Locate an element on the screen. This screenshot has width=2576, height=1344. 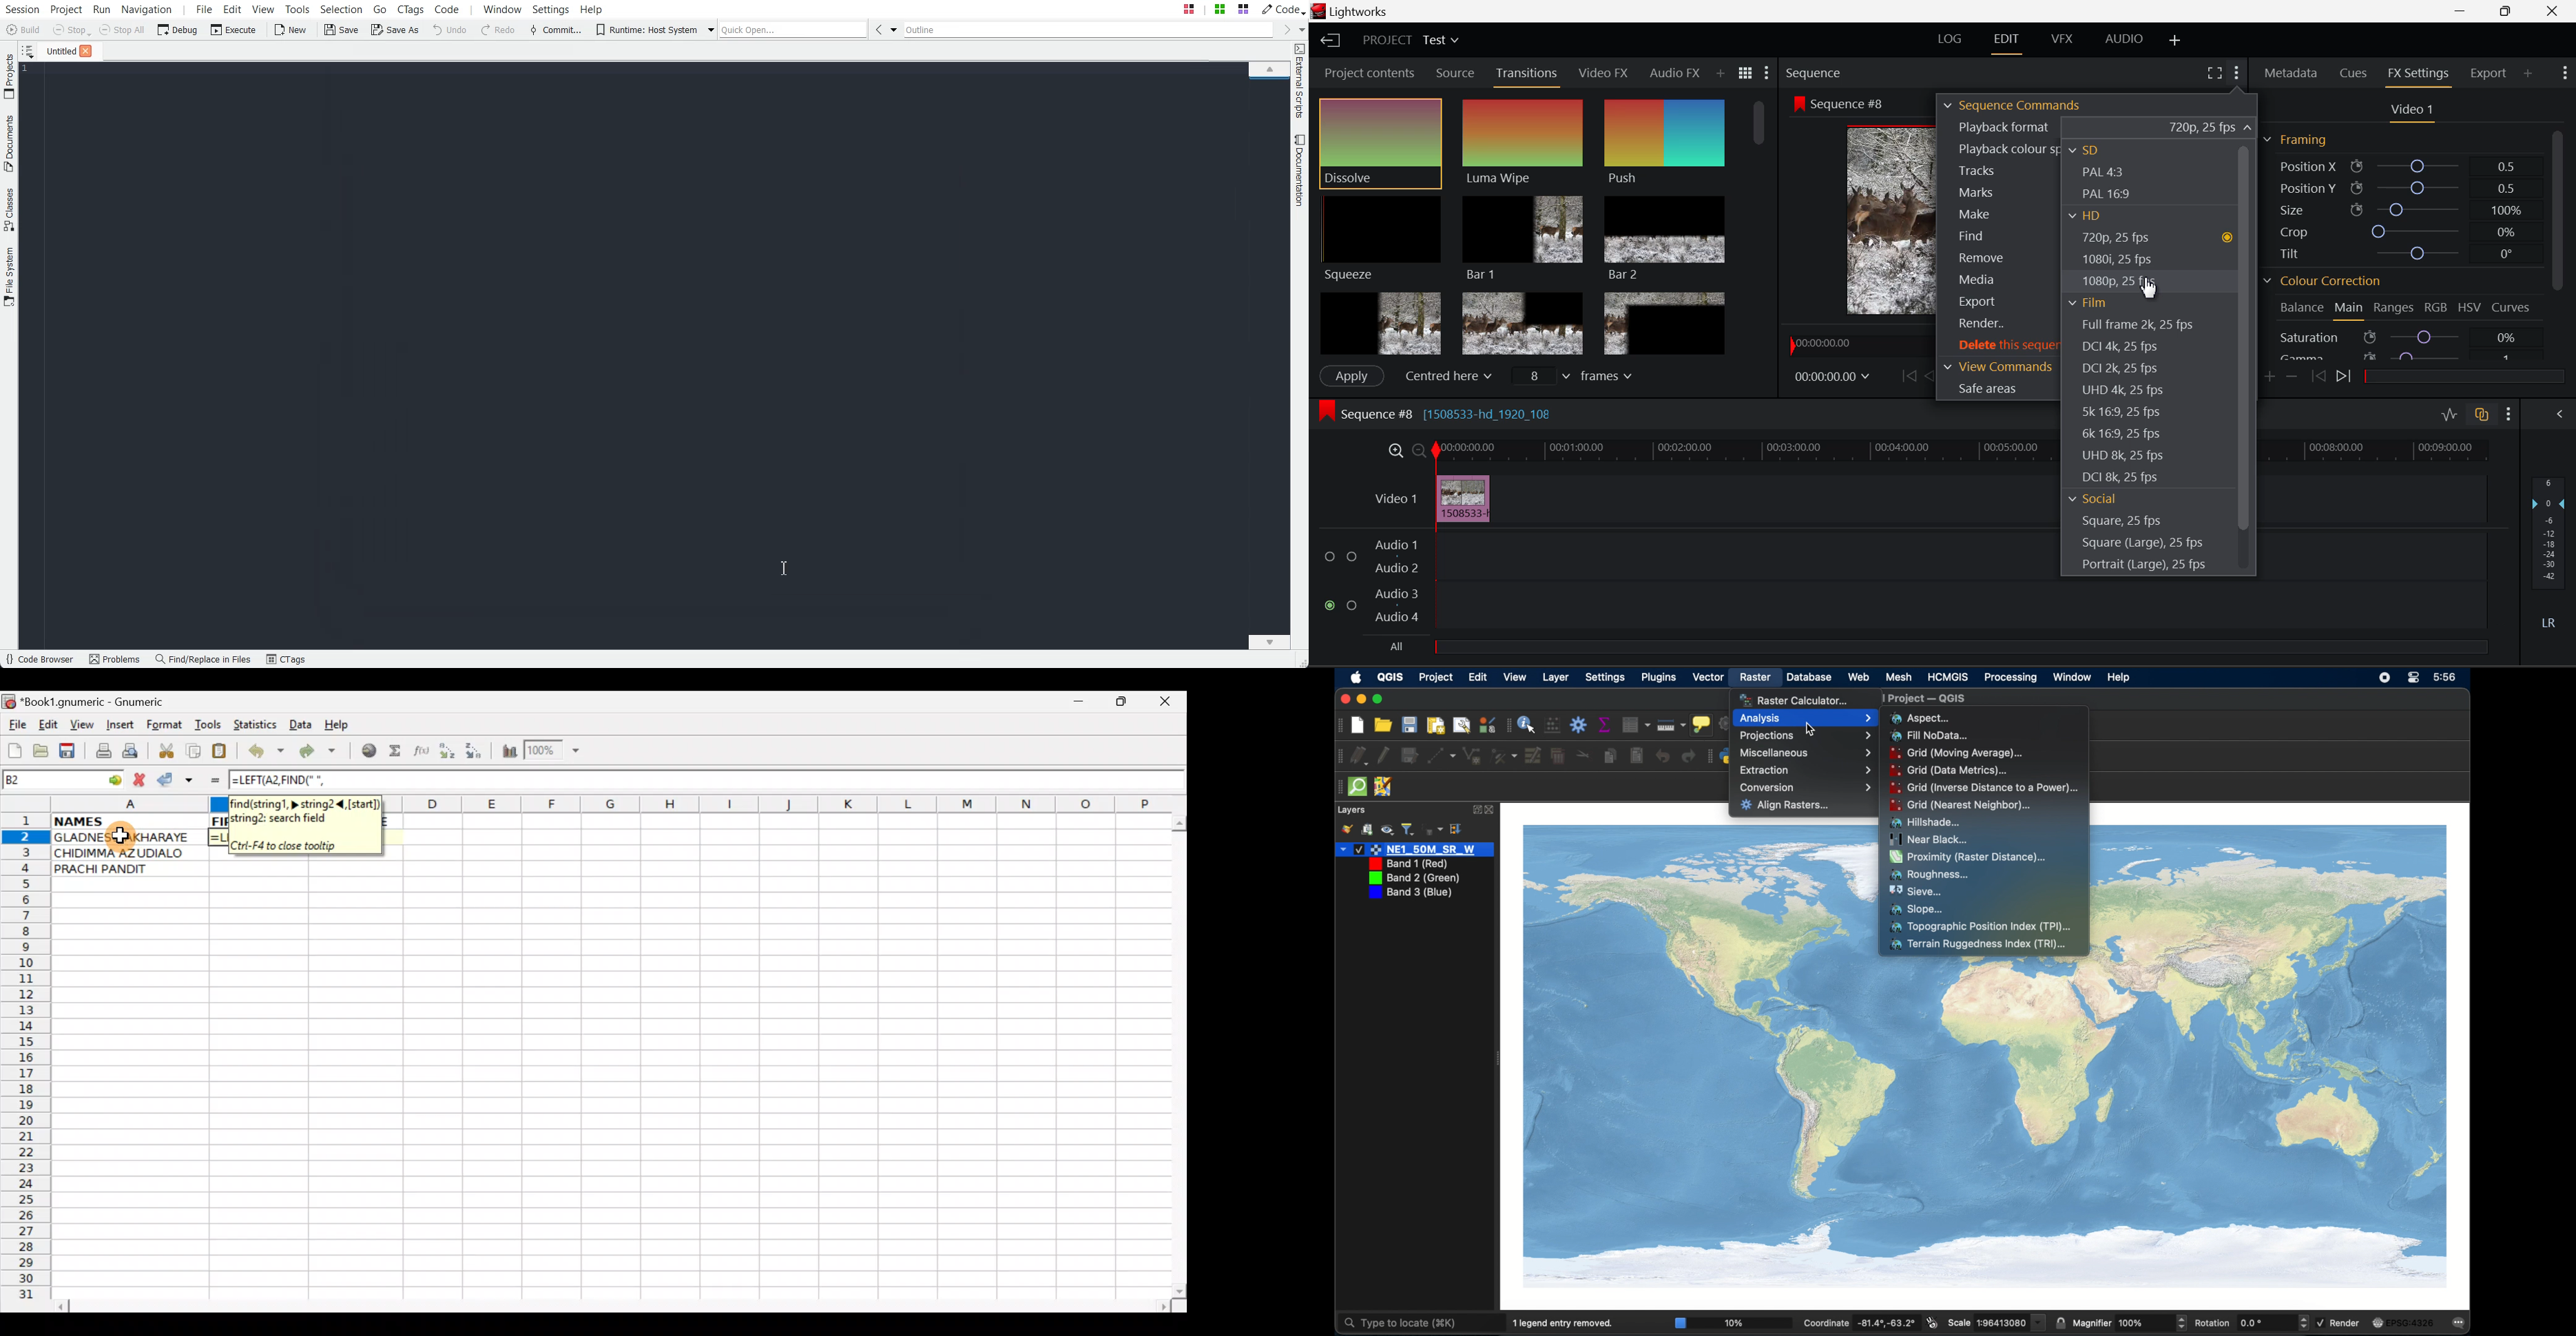
edit is located at coordinates (1479, 677).